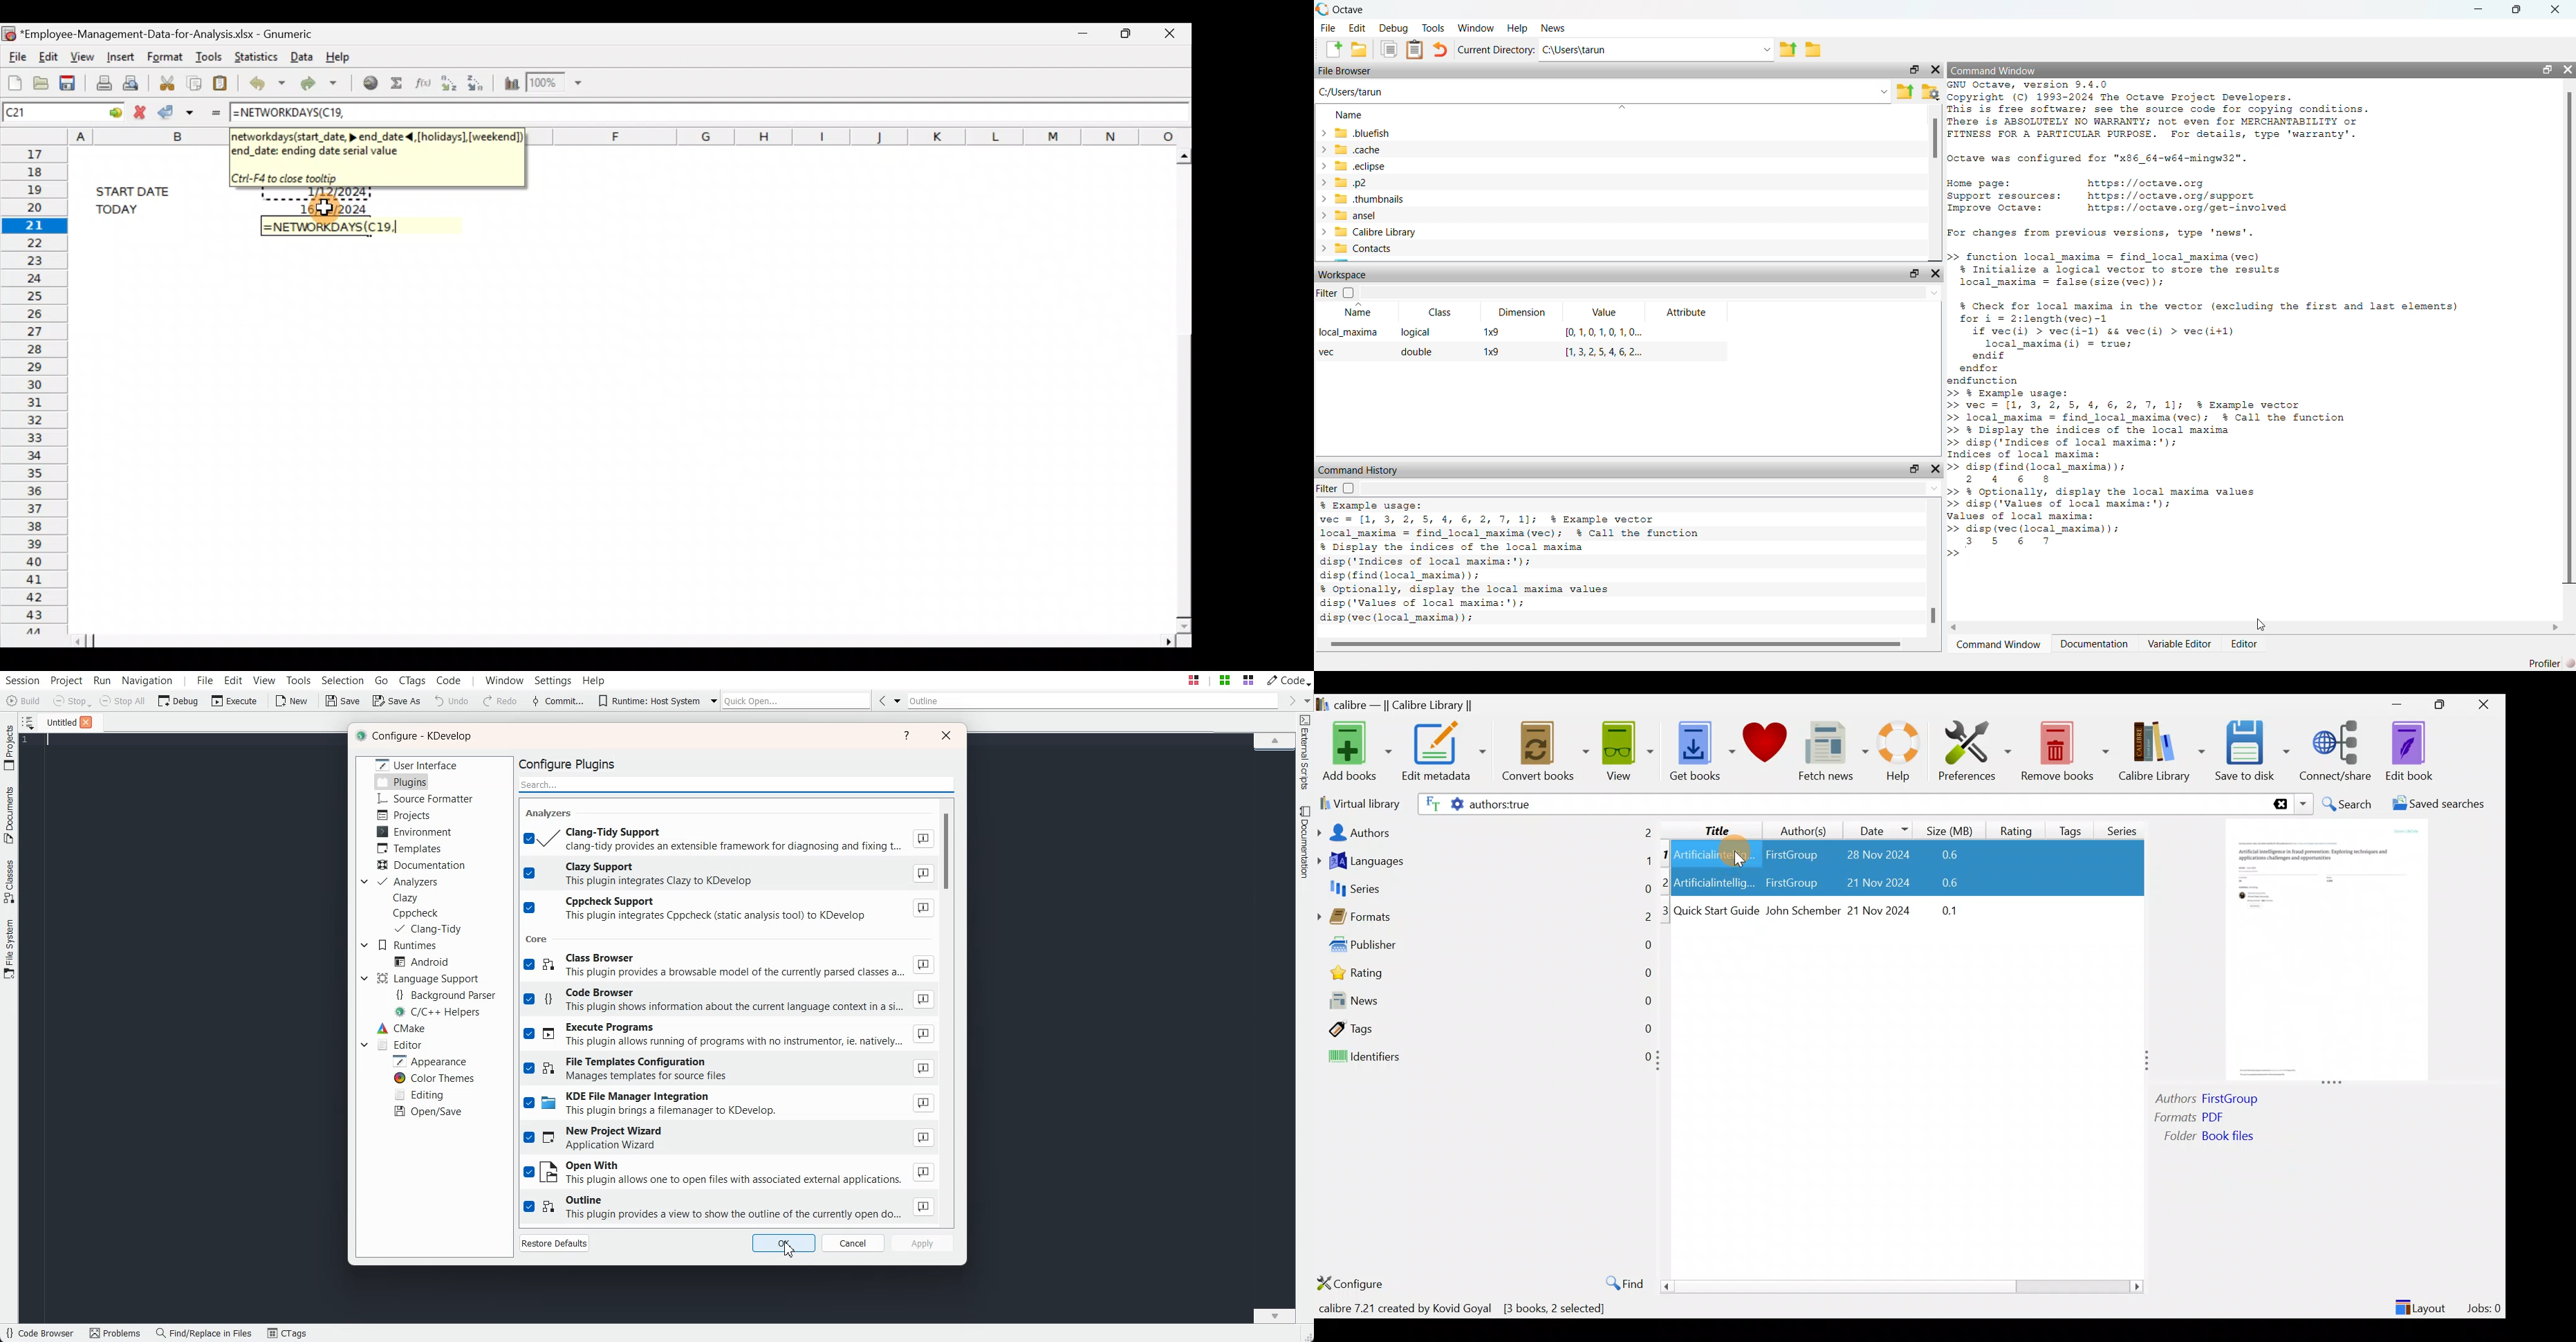 The height and width of the screenshot is (1344, 2576). I want to click on Zoom, so click(557, 83).